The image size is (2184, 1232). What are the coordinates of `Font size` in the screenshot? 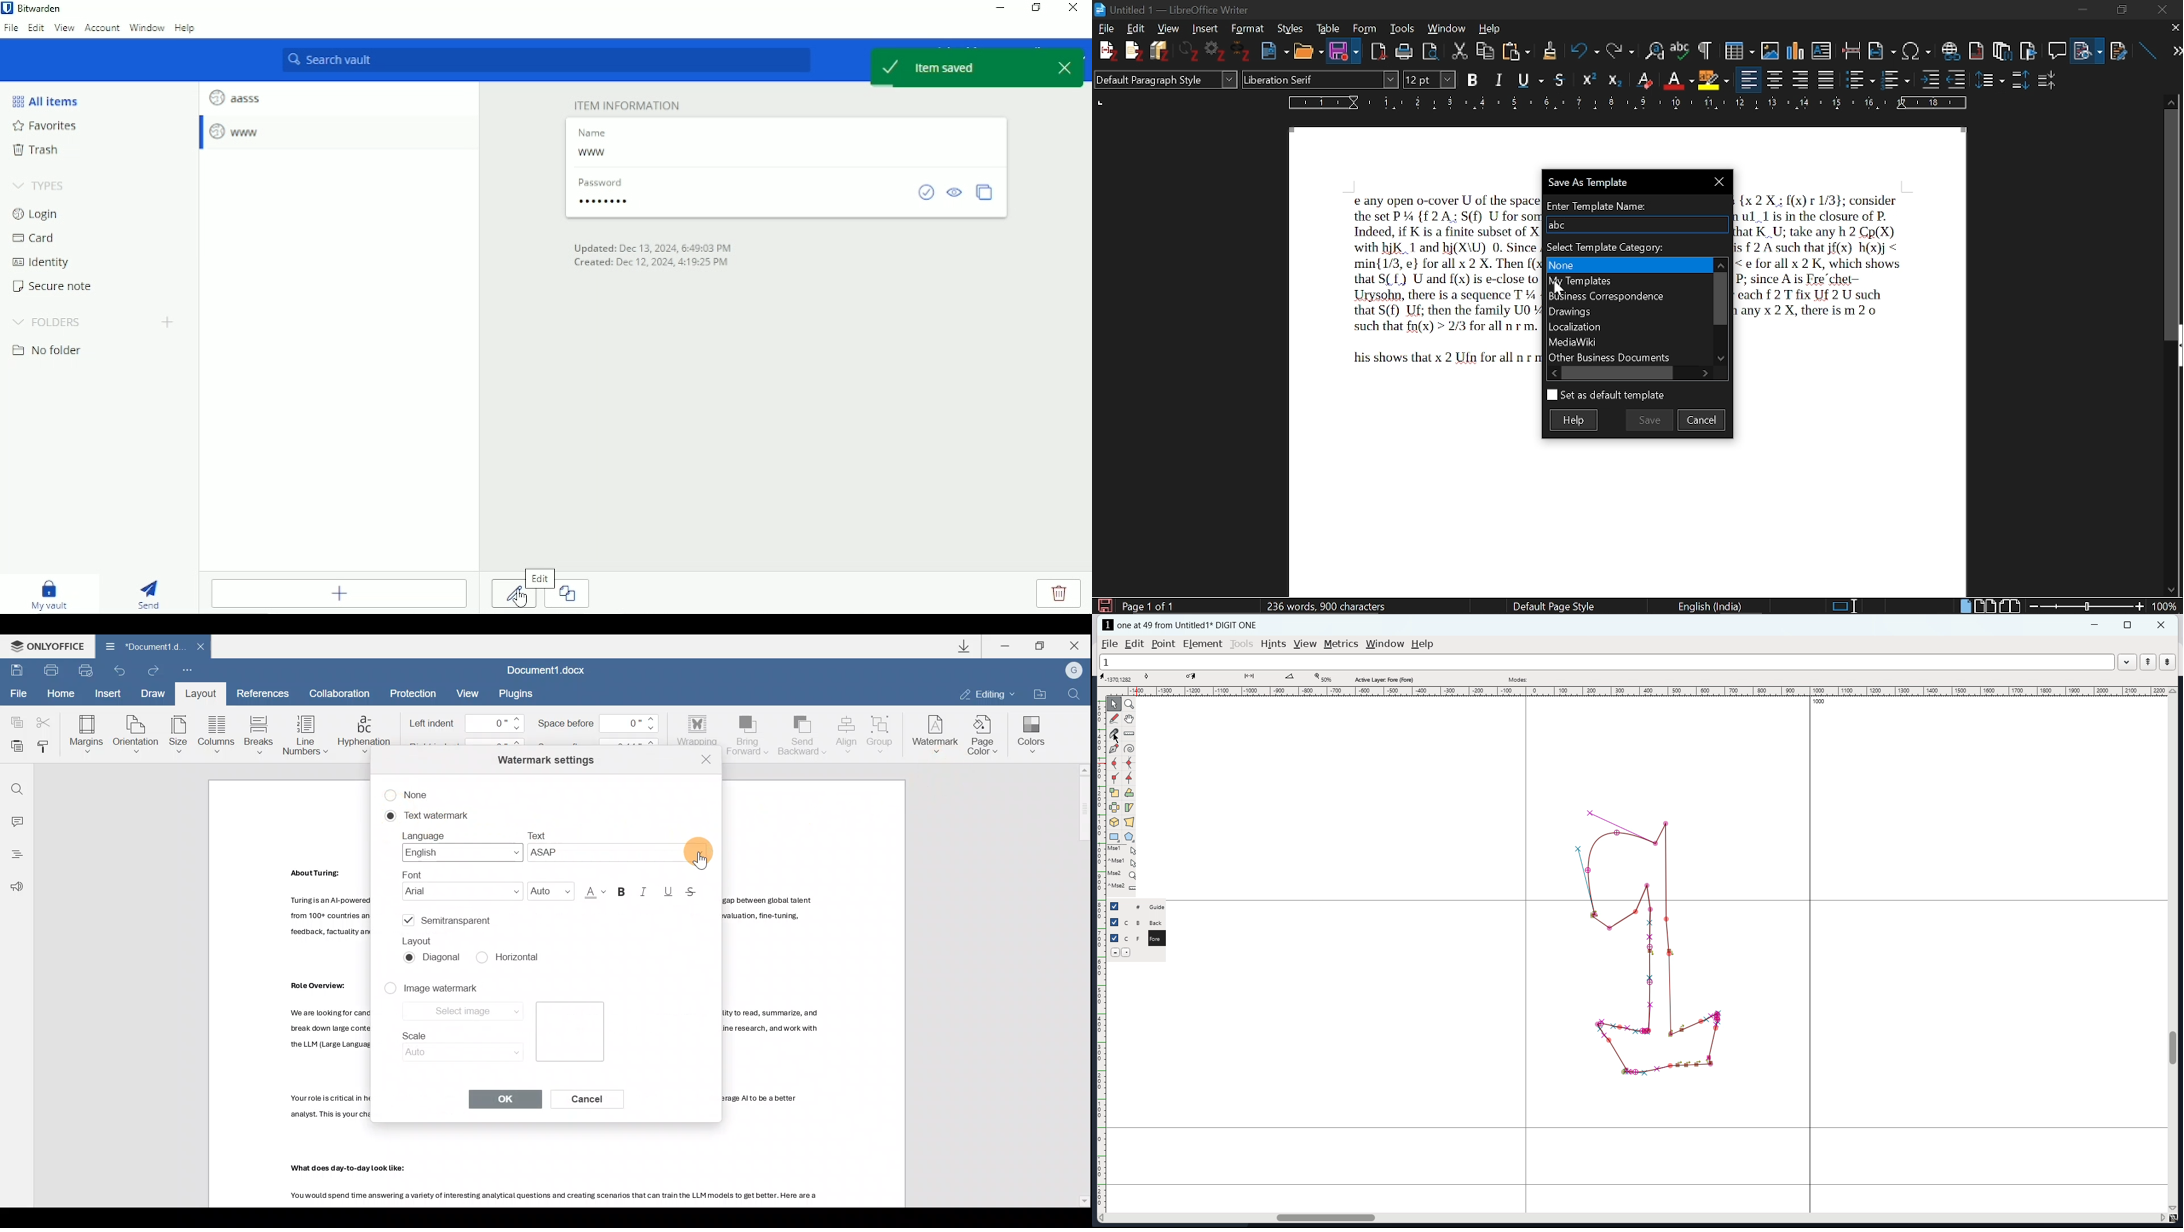 It's located at (548, 889).